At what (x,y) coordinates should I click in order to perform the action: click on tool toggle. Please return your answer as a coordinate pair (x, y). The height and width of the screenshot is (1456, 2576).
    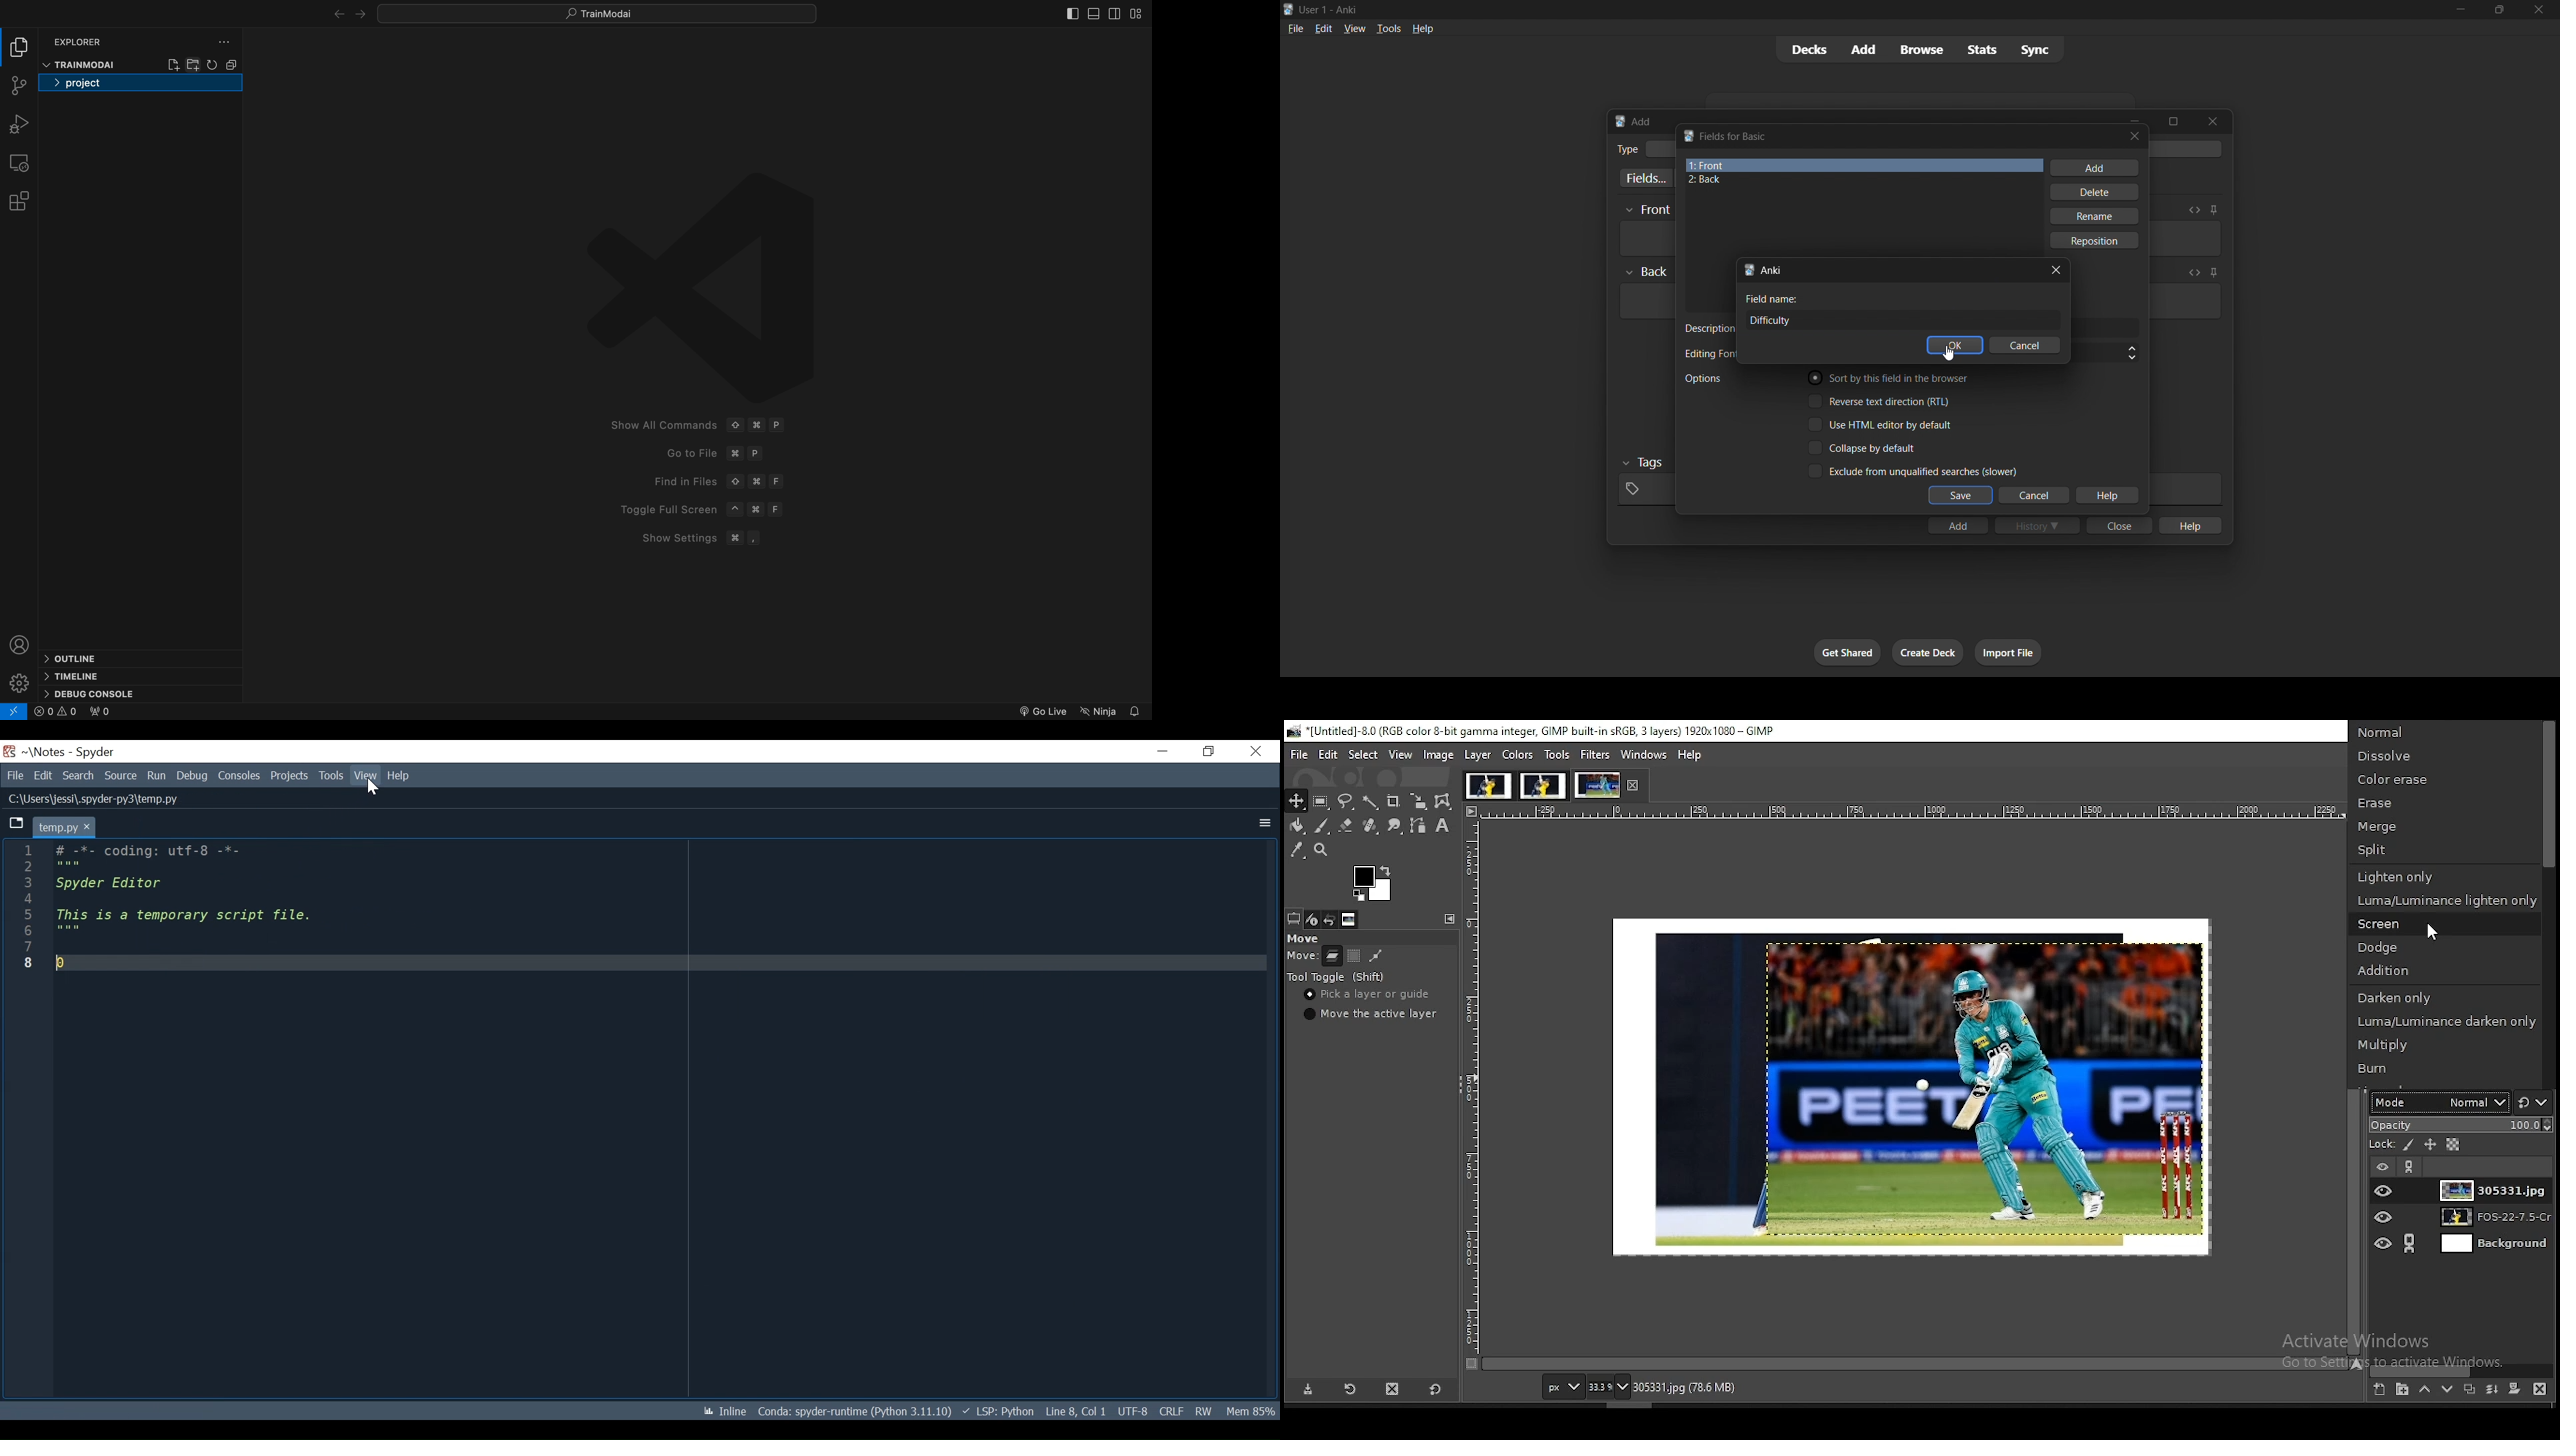
    Looking at the image, I should click on (1337, 976).